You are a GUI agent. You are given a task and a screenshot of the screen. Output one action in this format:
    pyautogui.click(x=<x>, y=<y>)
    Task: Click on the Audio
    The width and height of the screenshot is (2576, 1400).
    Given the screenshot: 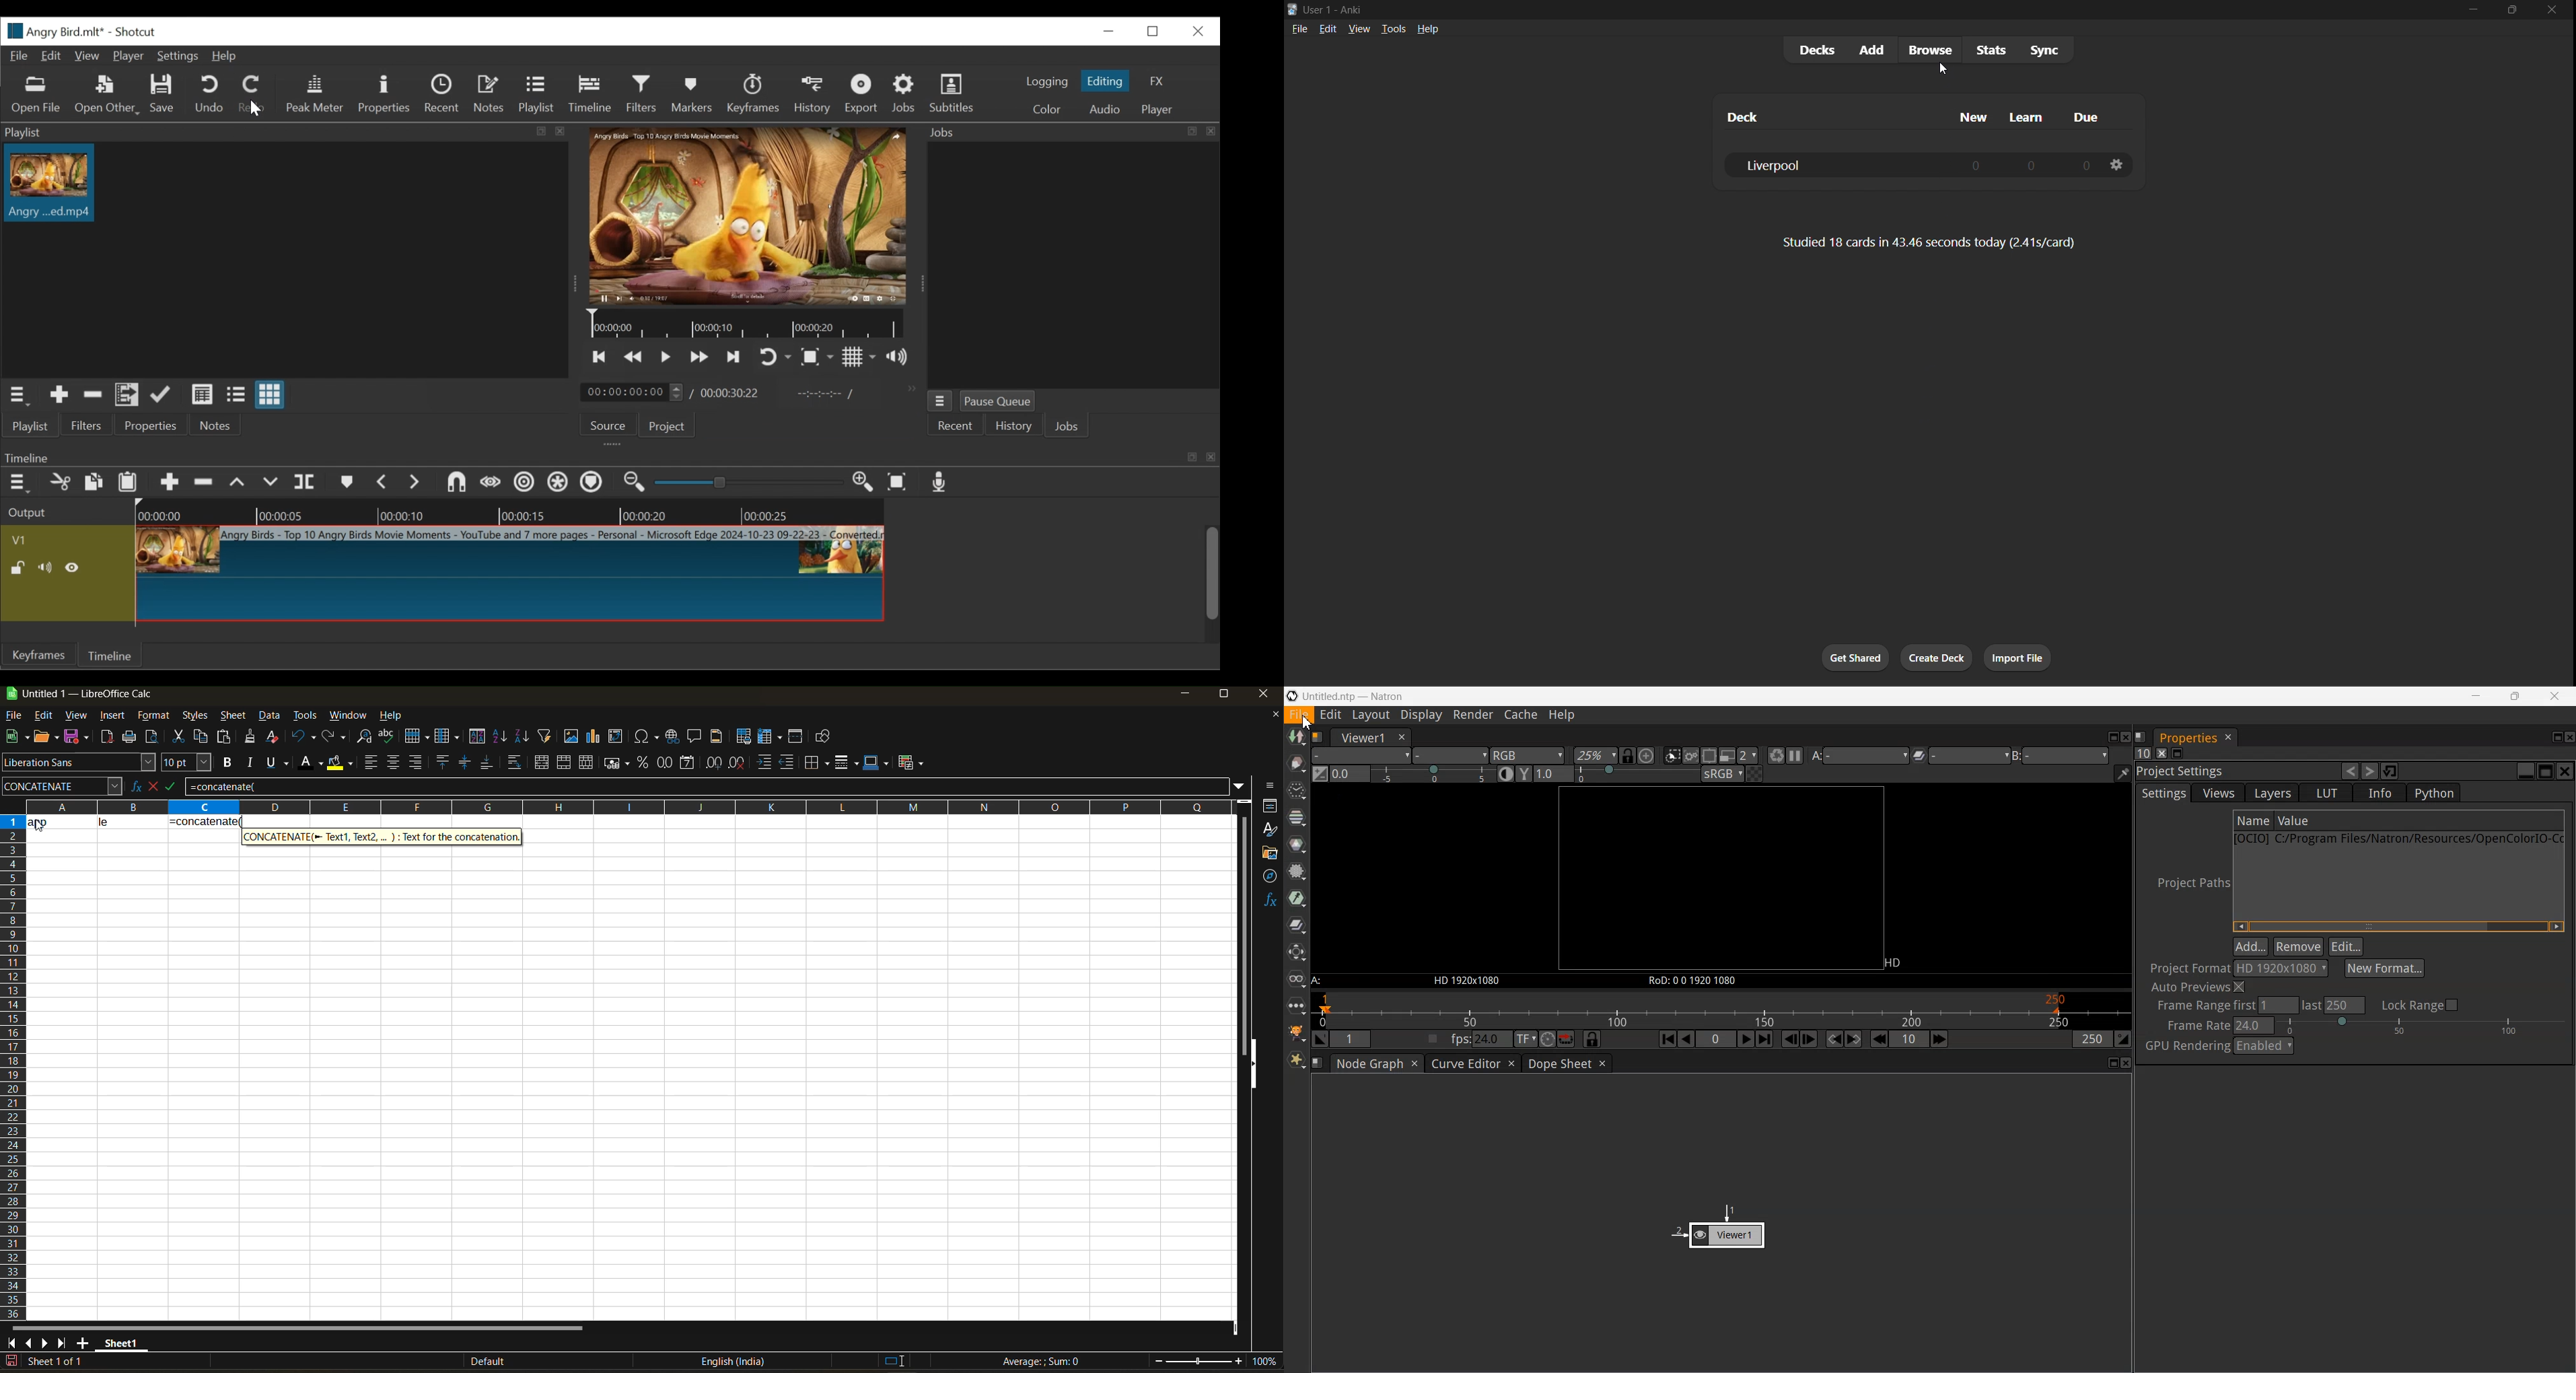 What is the action you would take?
    pyautogui.click(x=1105, y=110)
    